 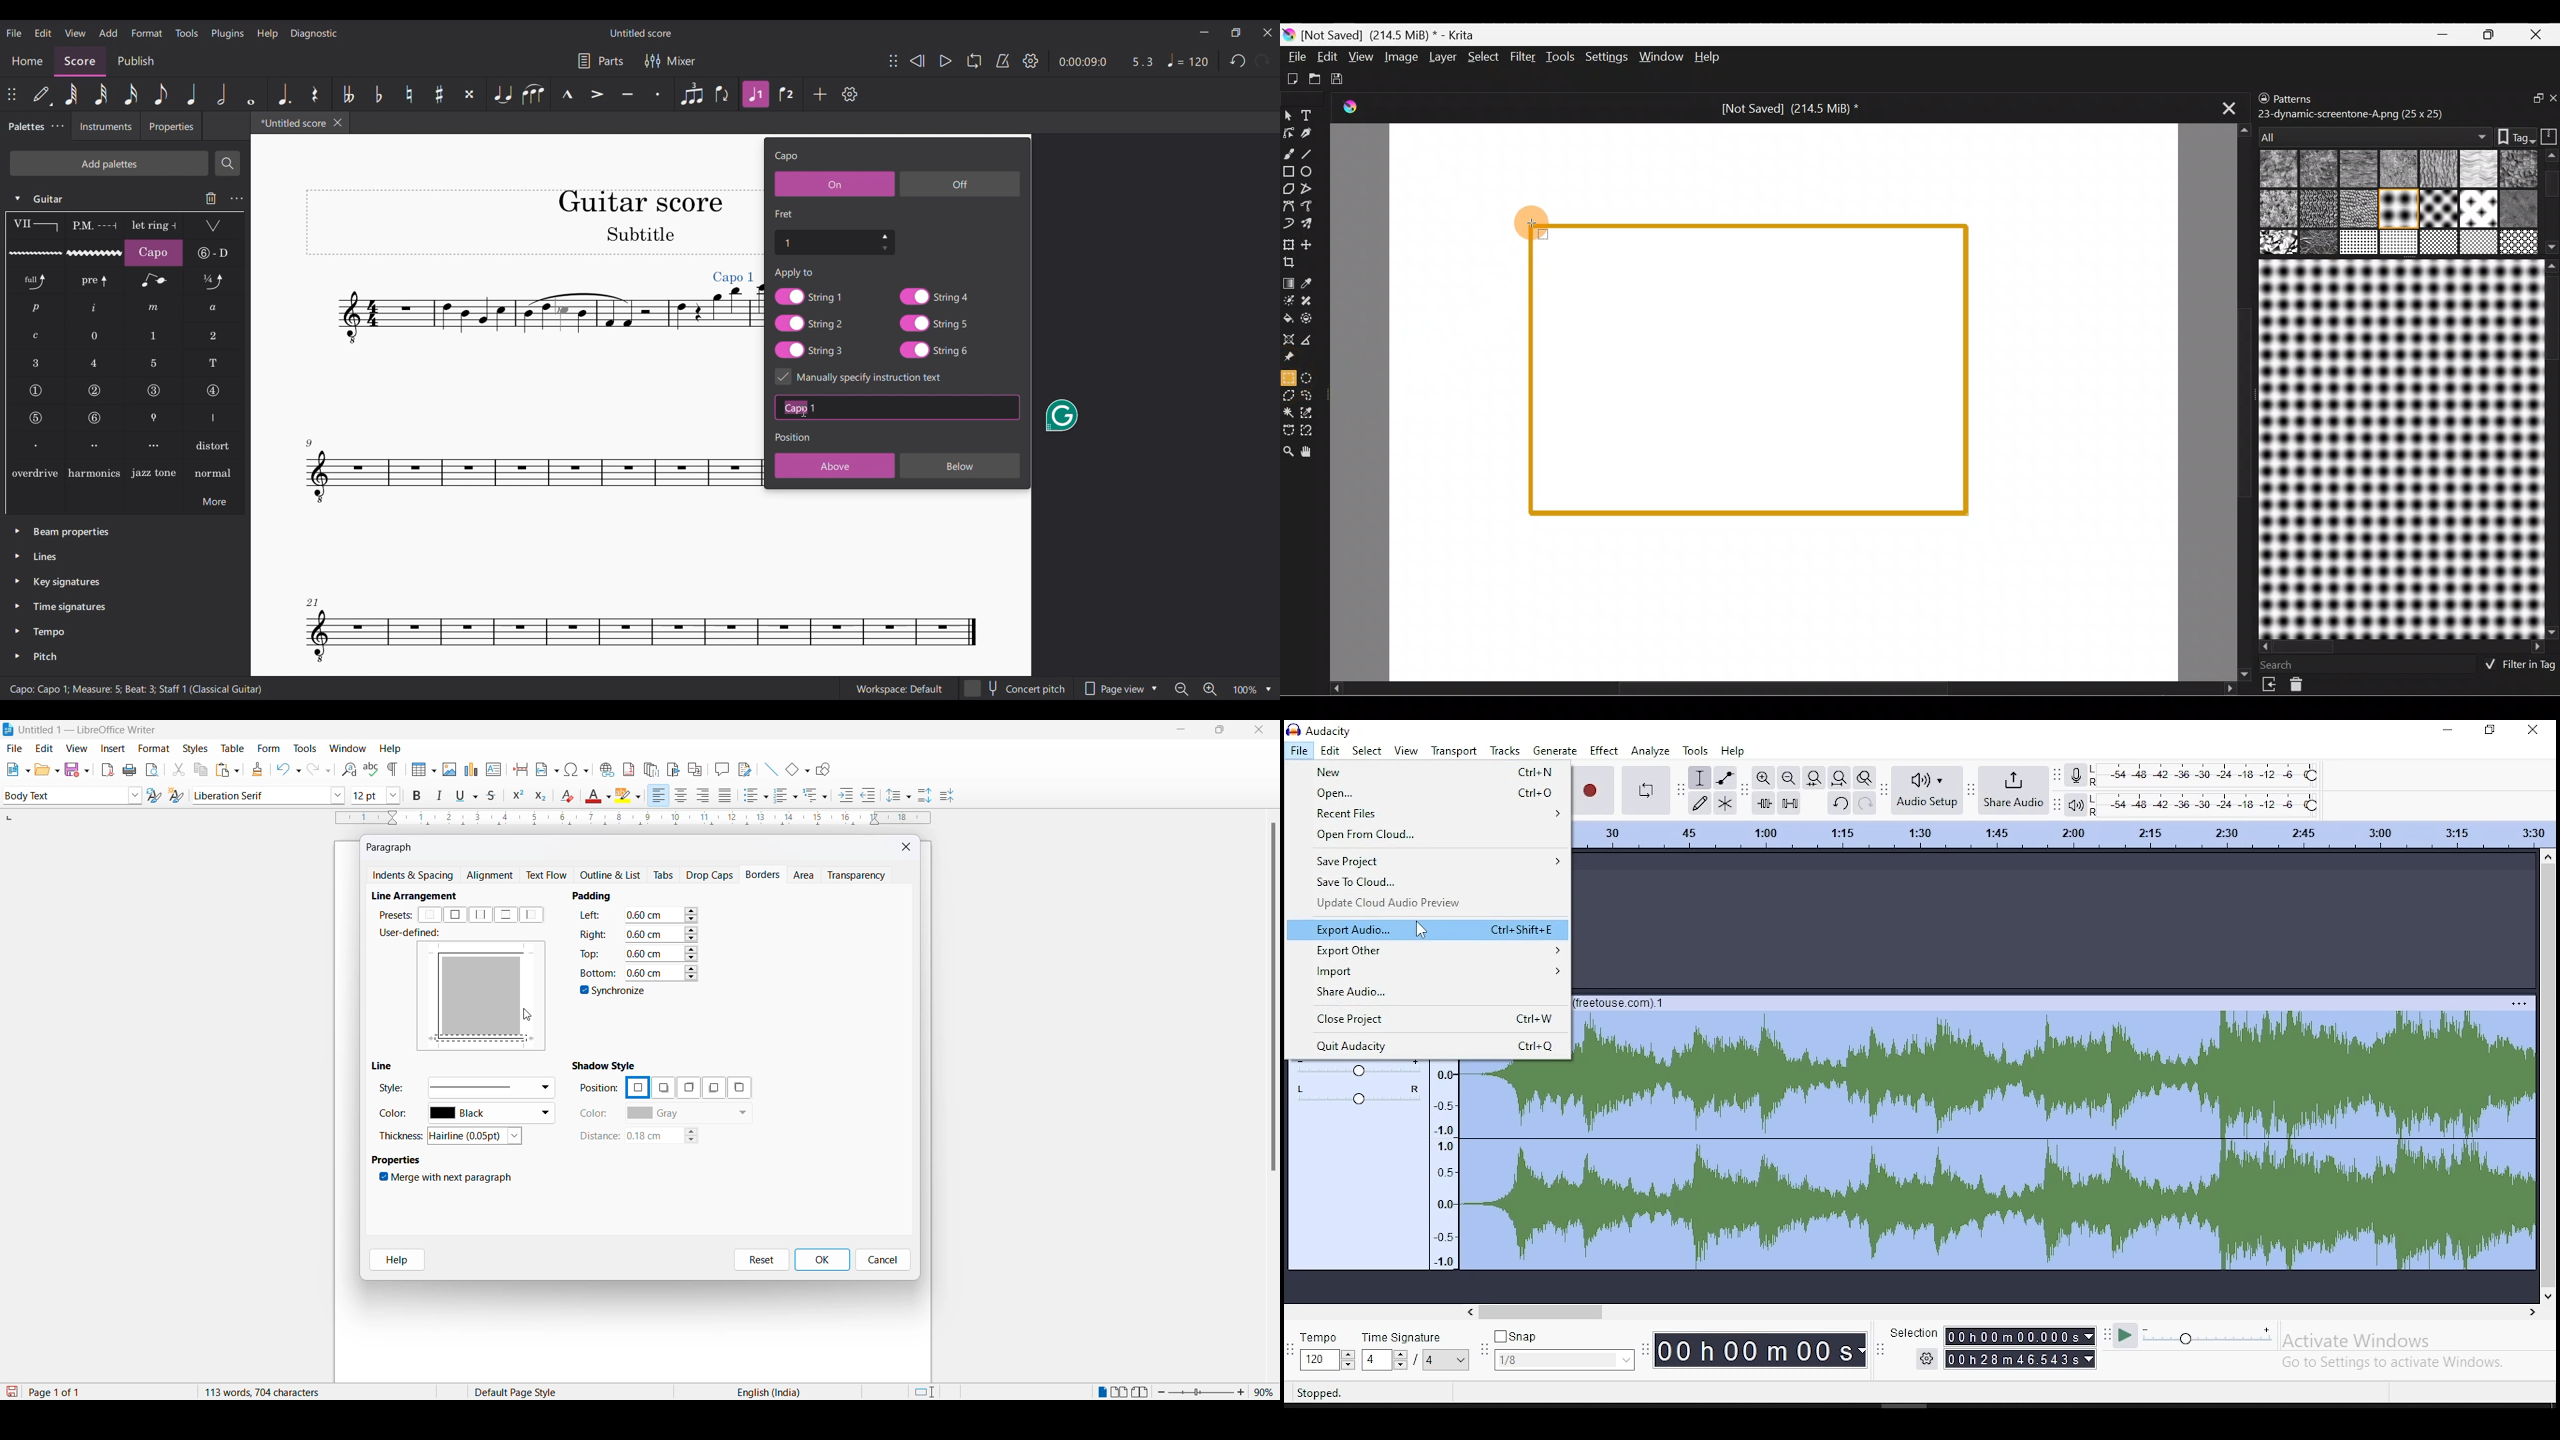 I want to click on line spacing, so click(x=901, y=796).